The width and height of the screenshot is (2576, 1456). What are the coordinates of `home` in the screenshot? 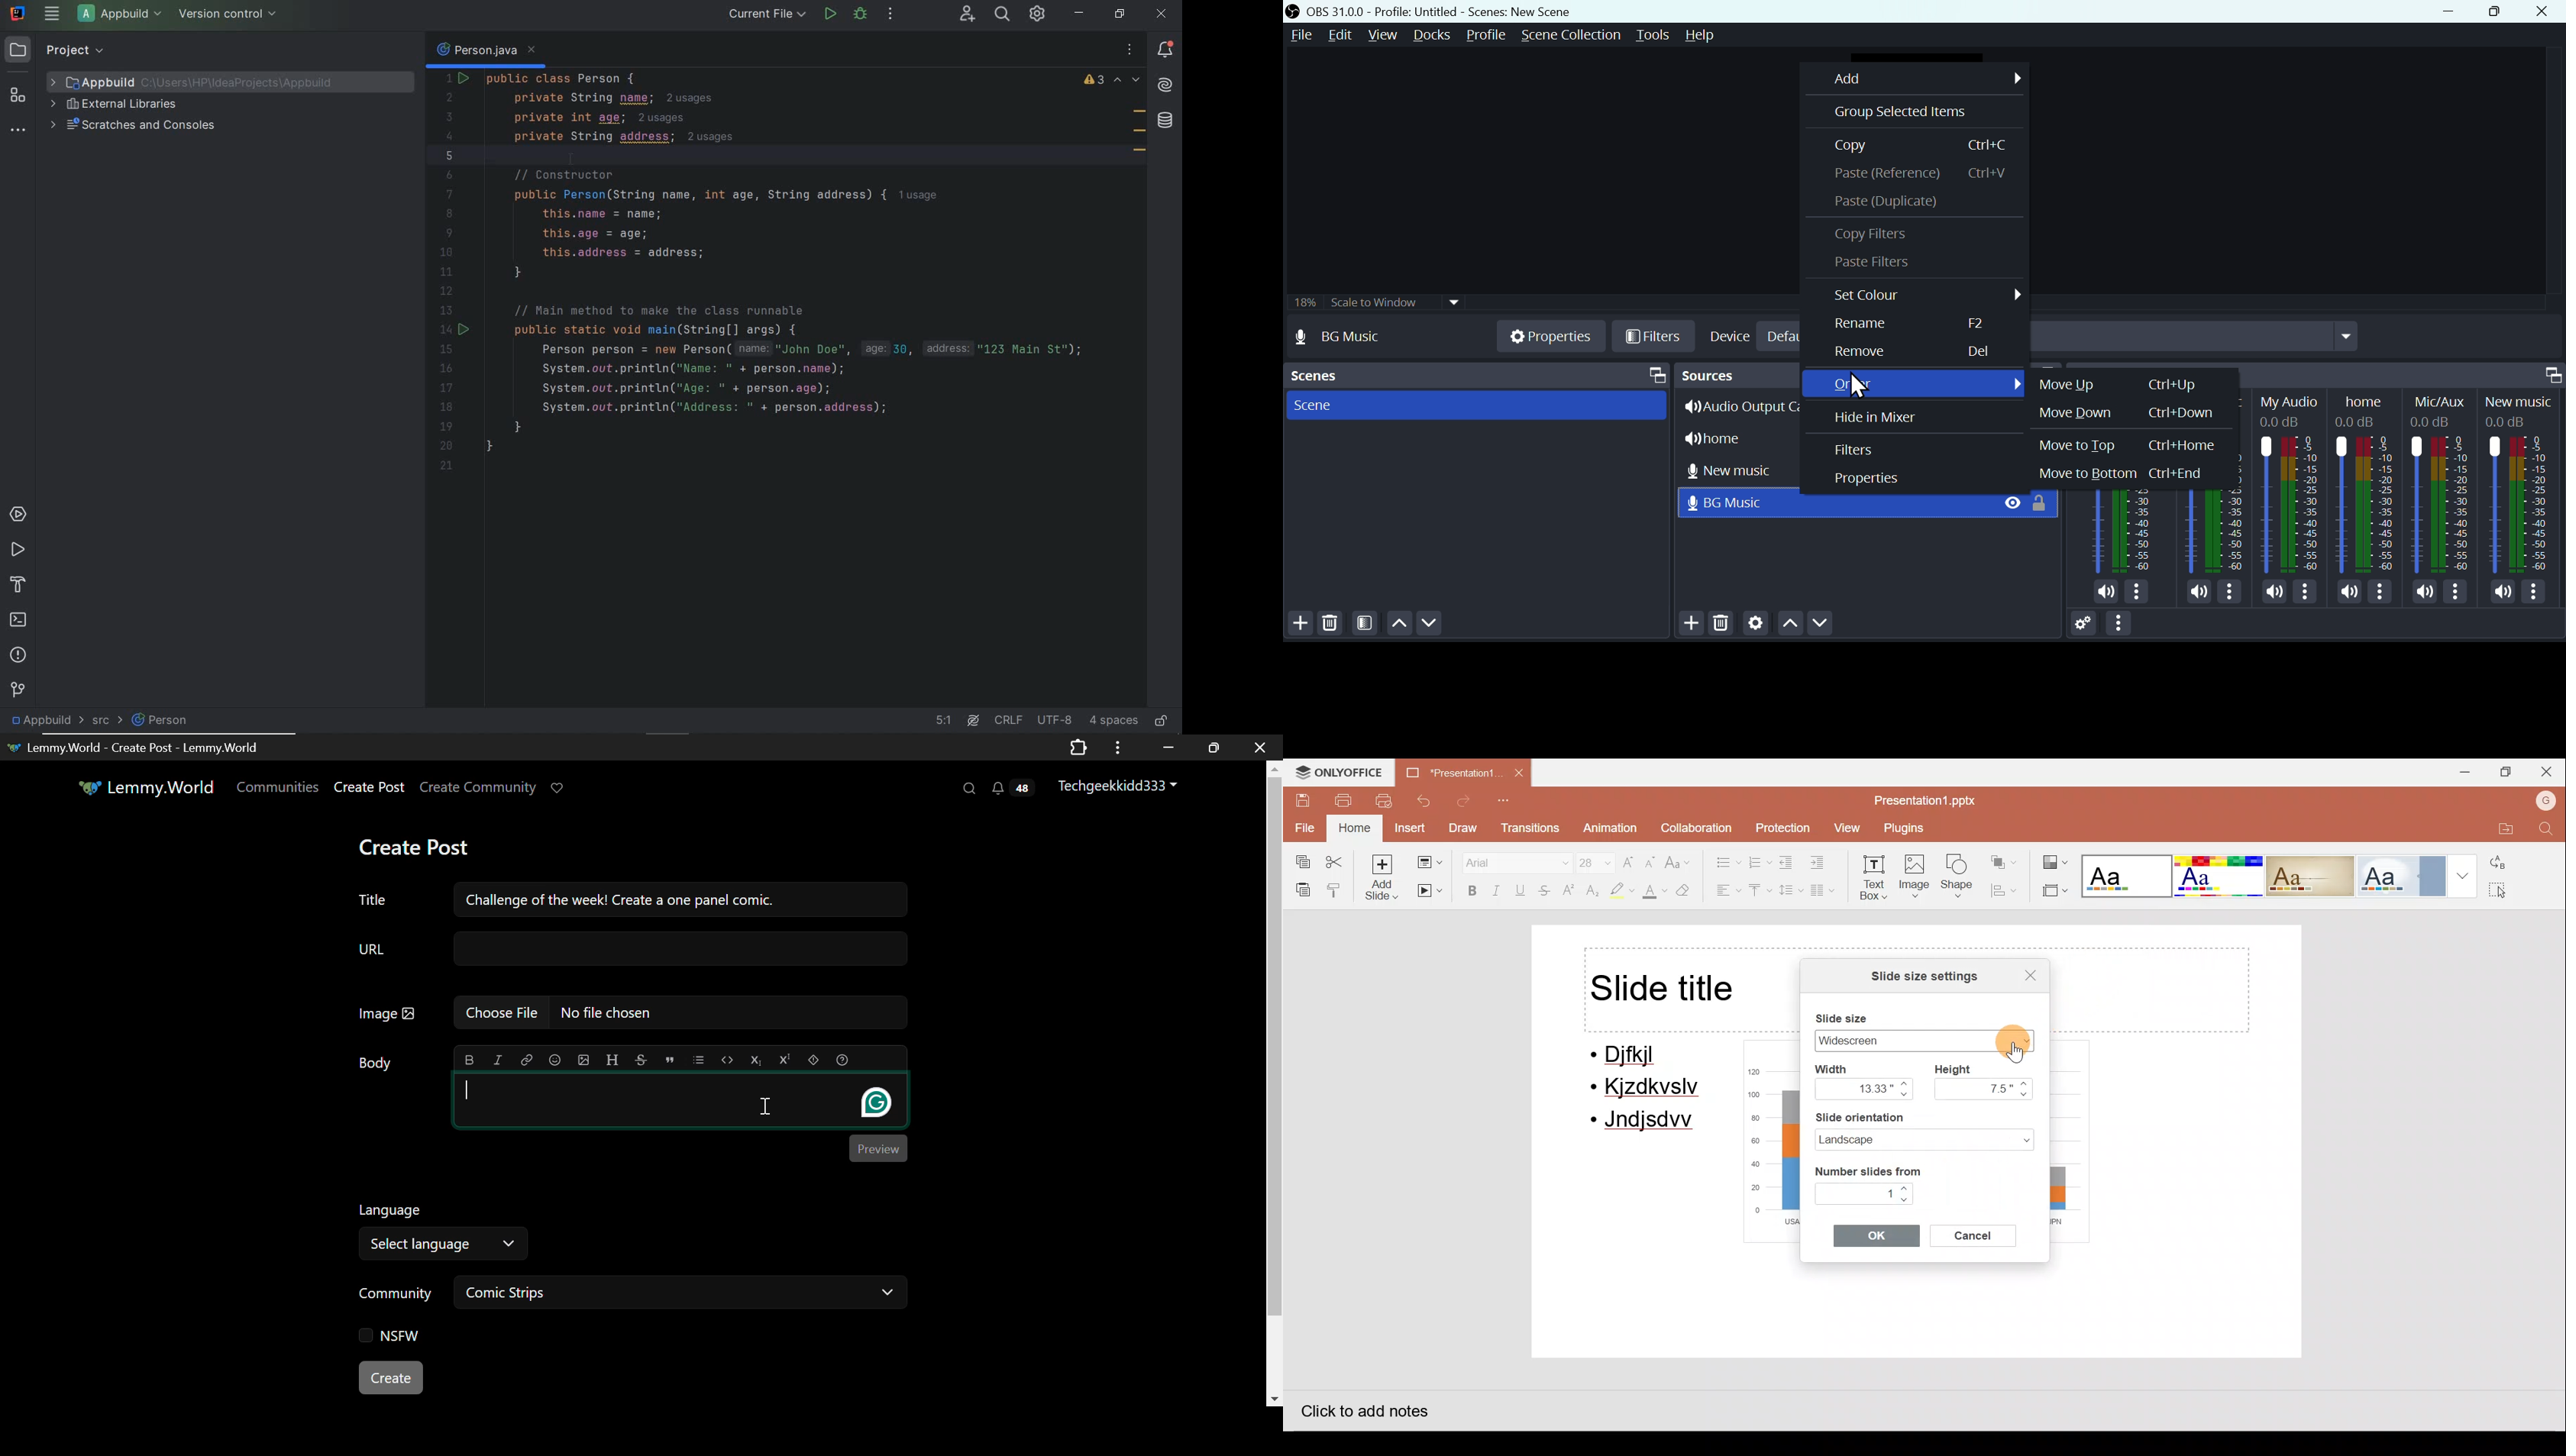 It's located at (1737, 438).